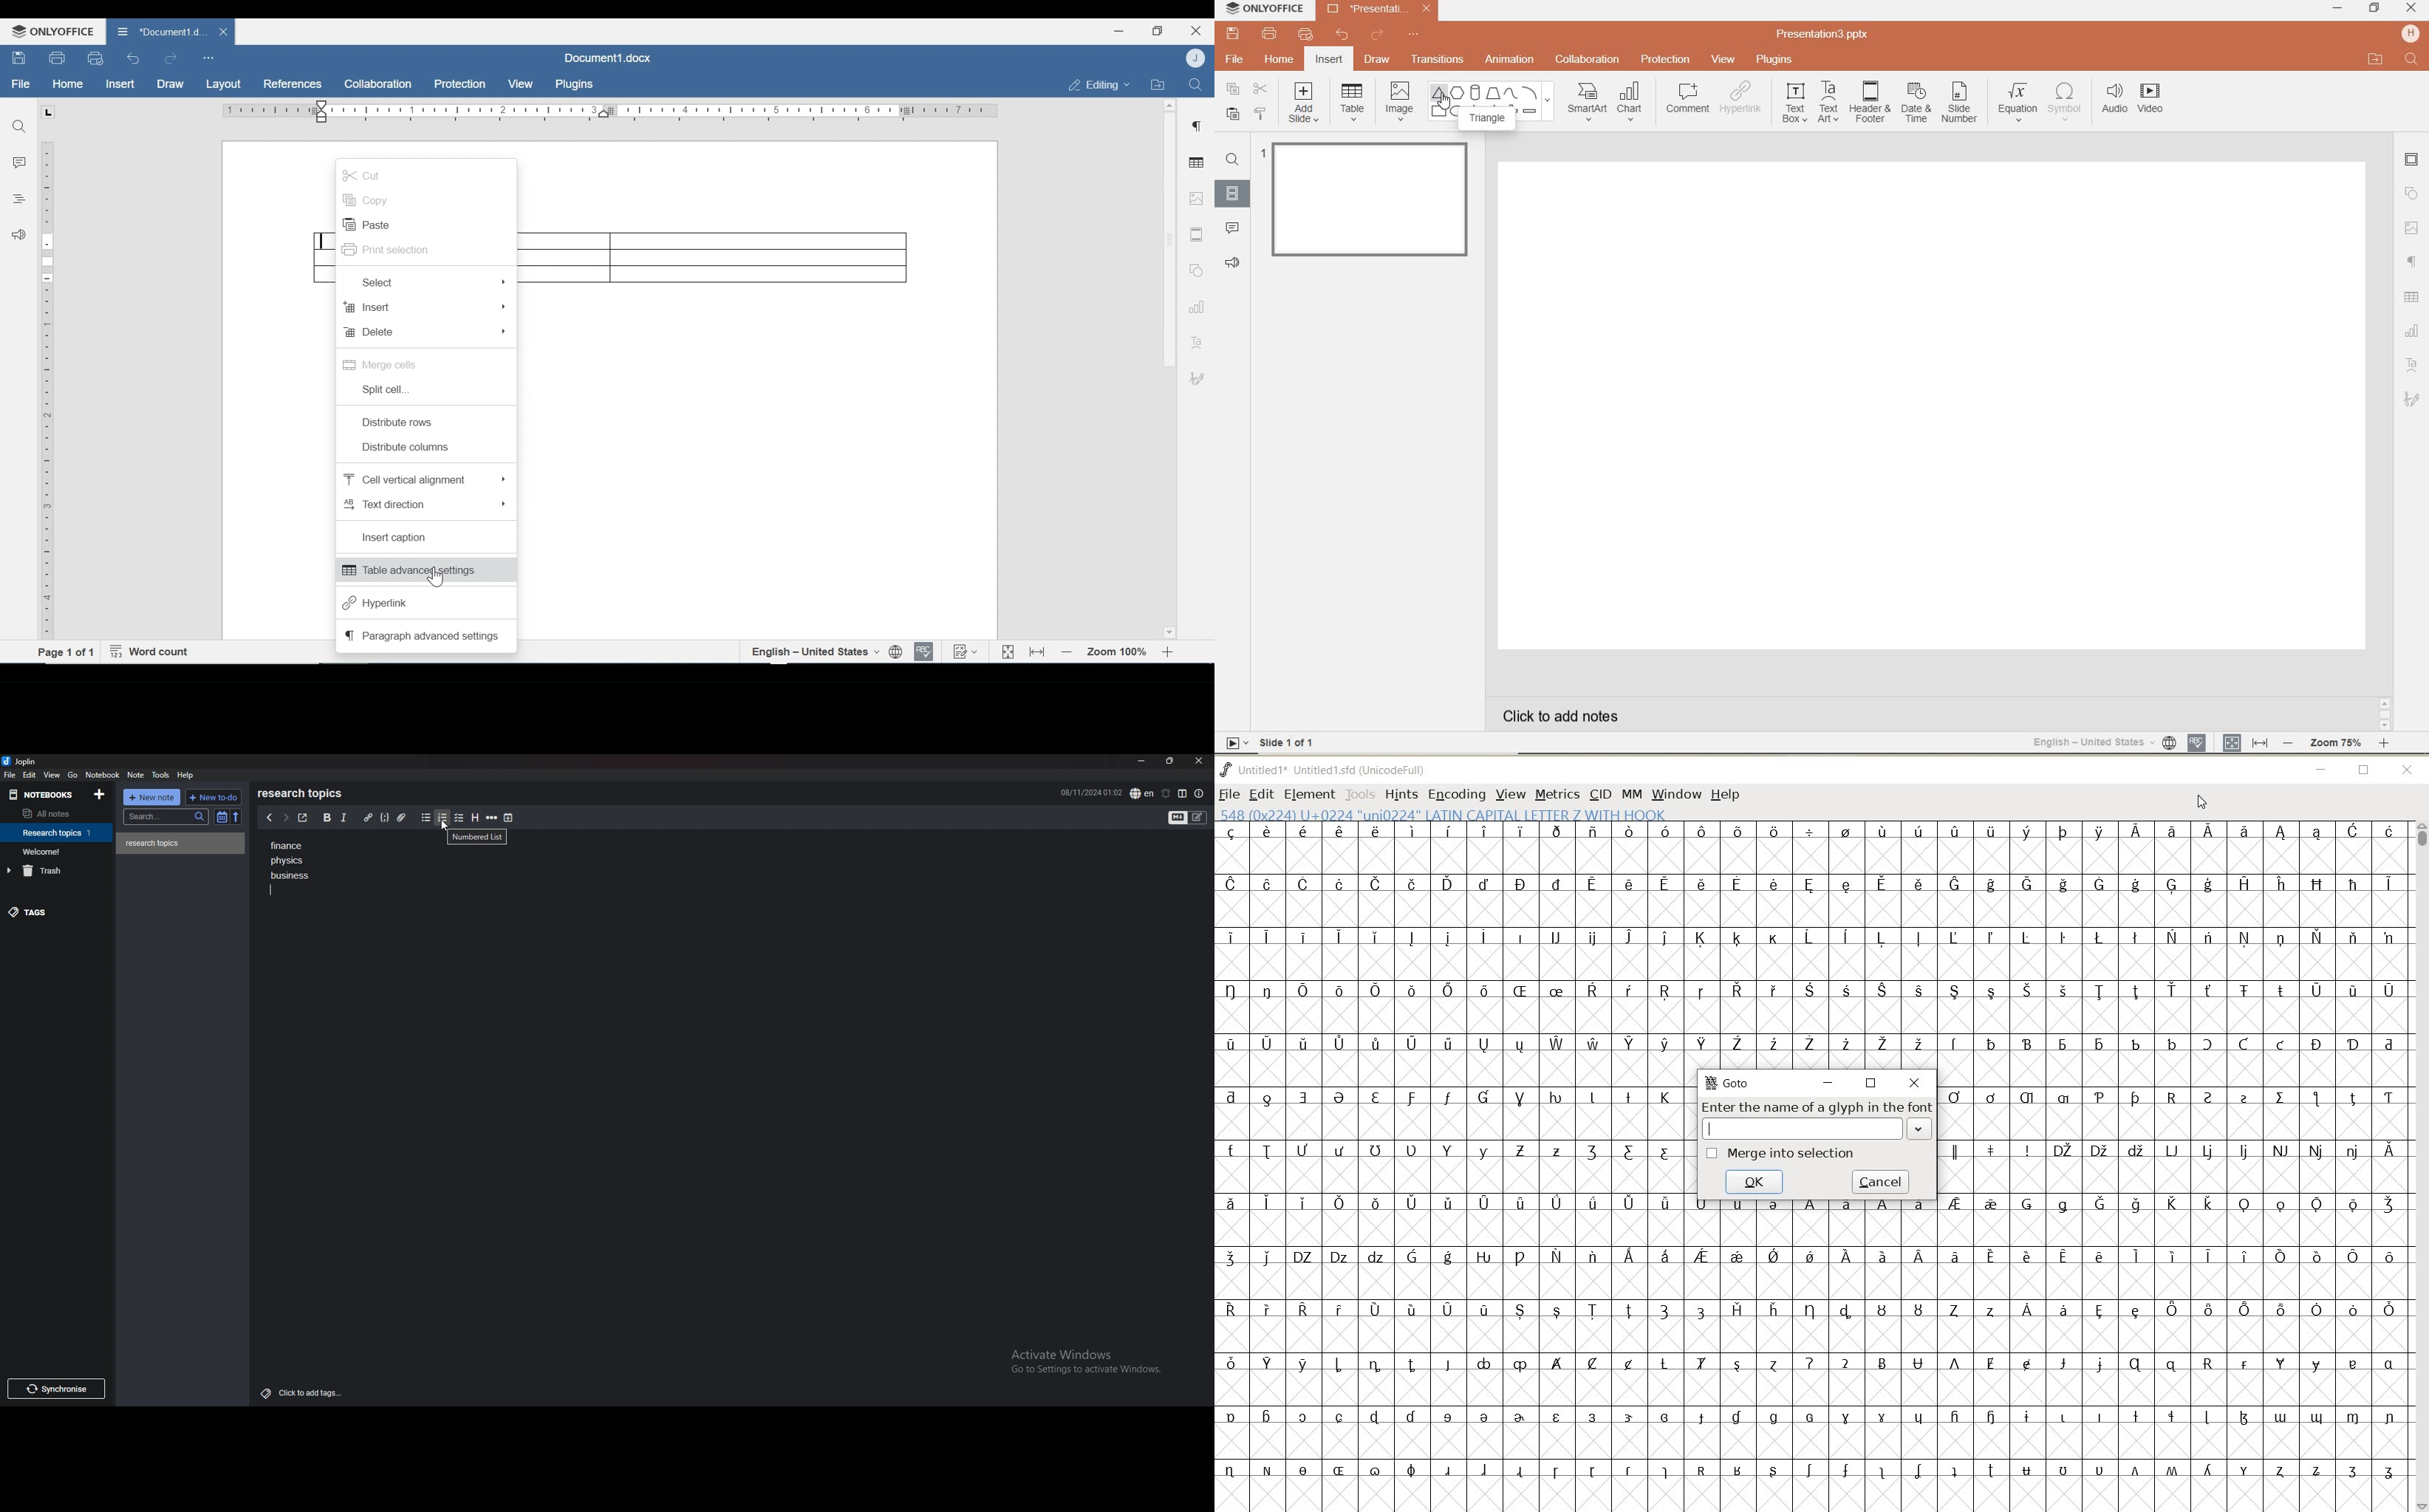  I want to click on spell check, so click(1142, 793).